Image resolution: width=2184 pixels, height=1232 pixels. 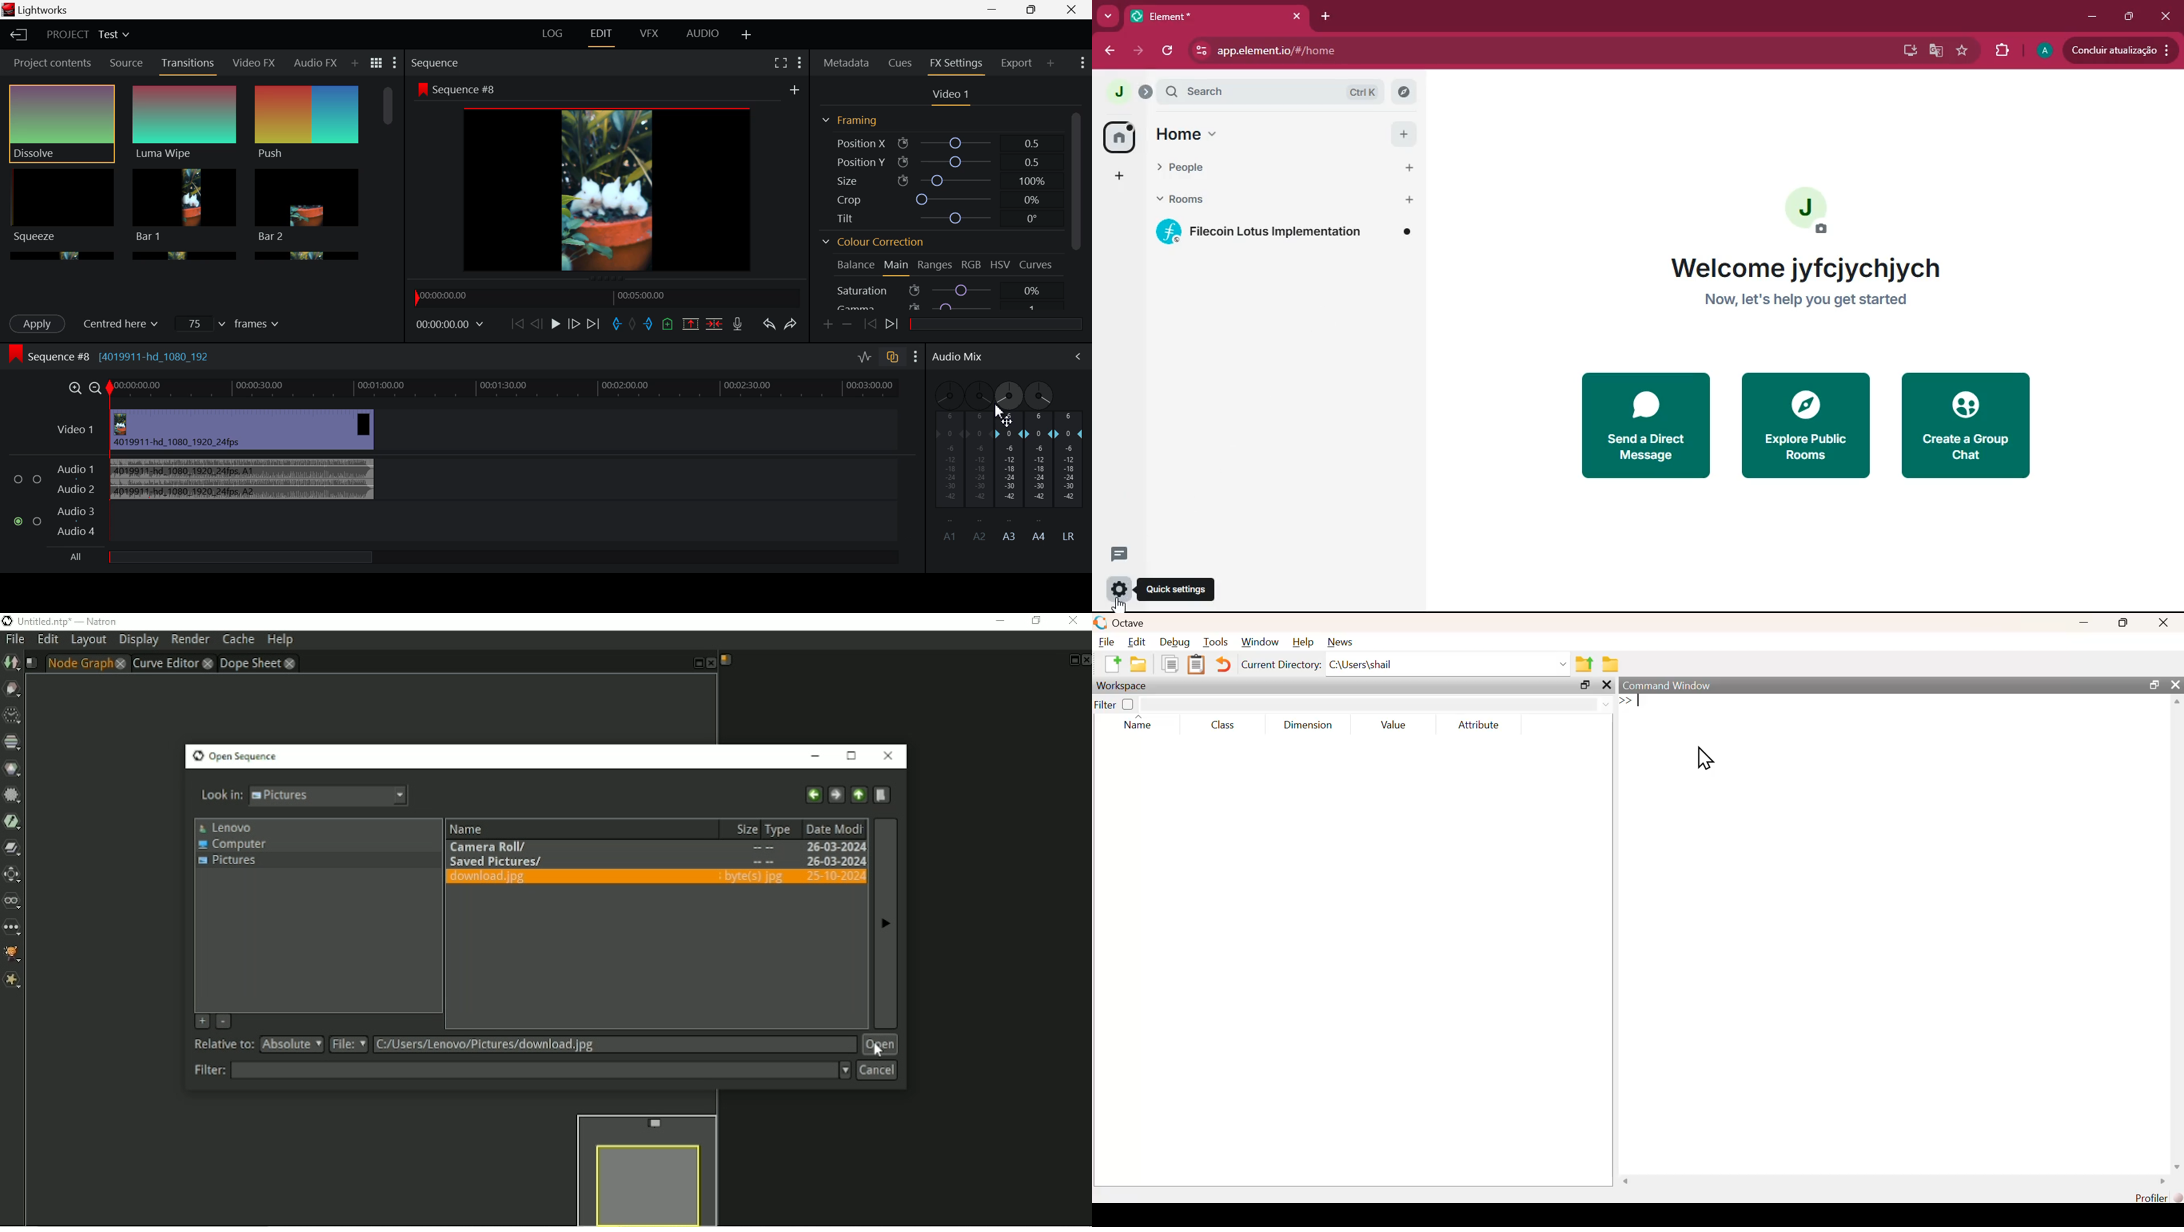 What do you see at coordinates (1111, 51) in the screenshot?
I see `back` at bounding box center [1111, 51].